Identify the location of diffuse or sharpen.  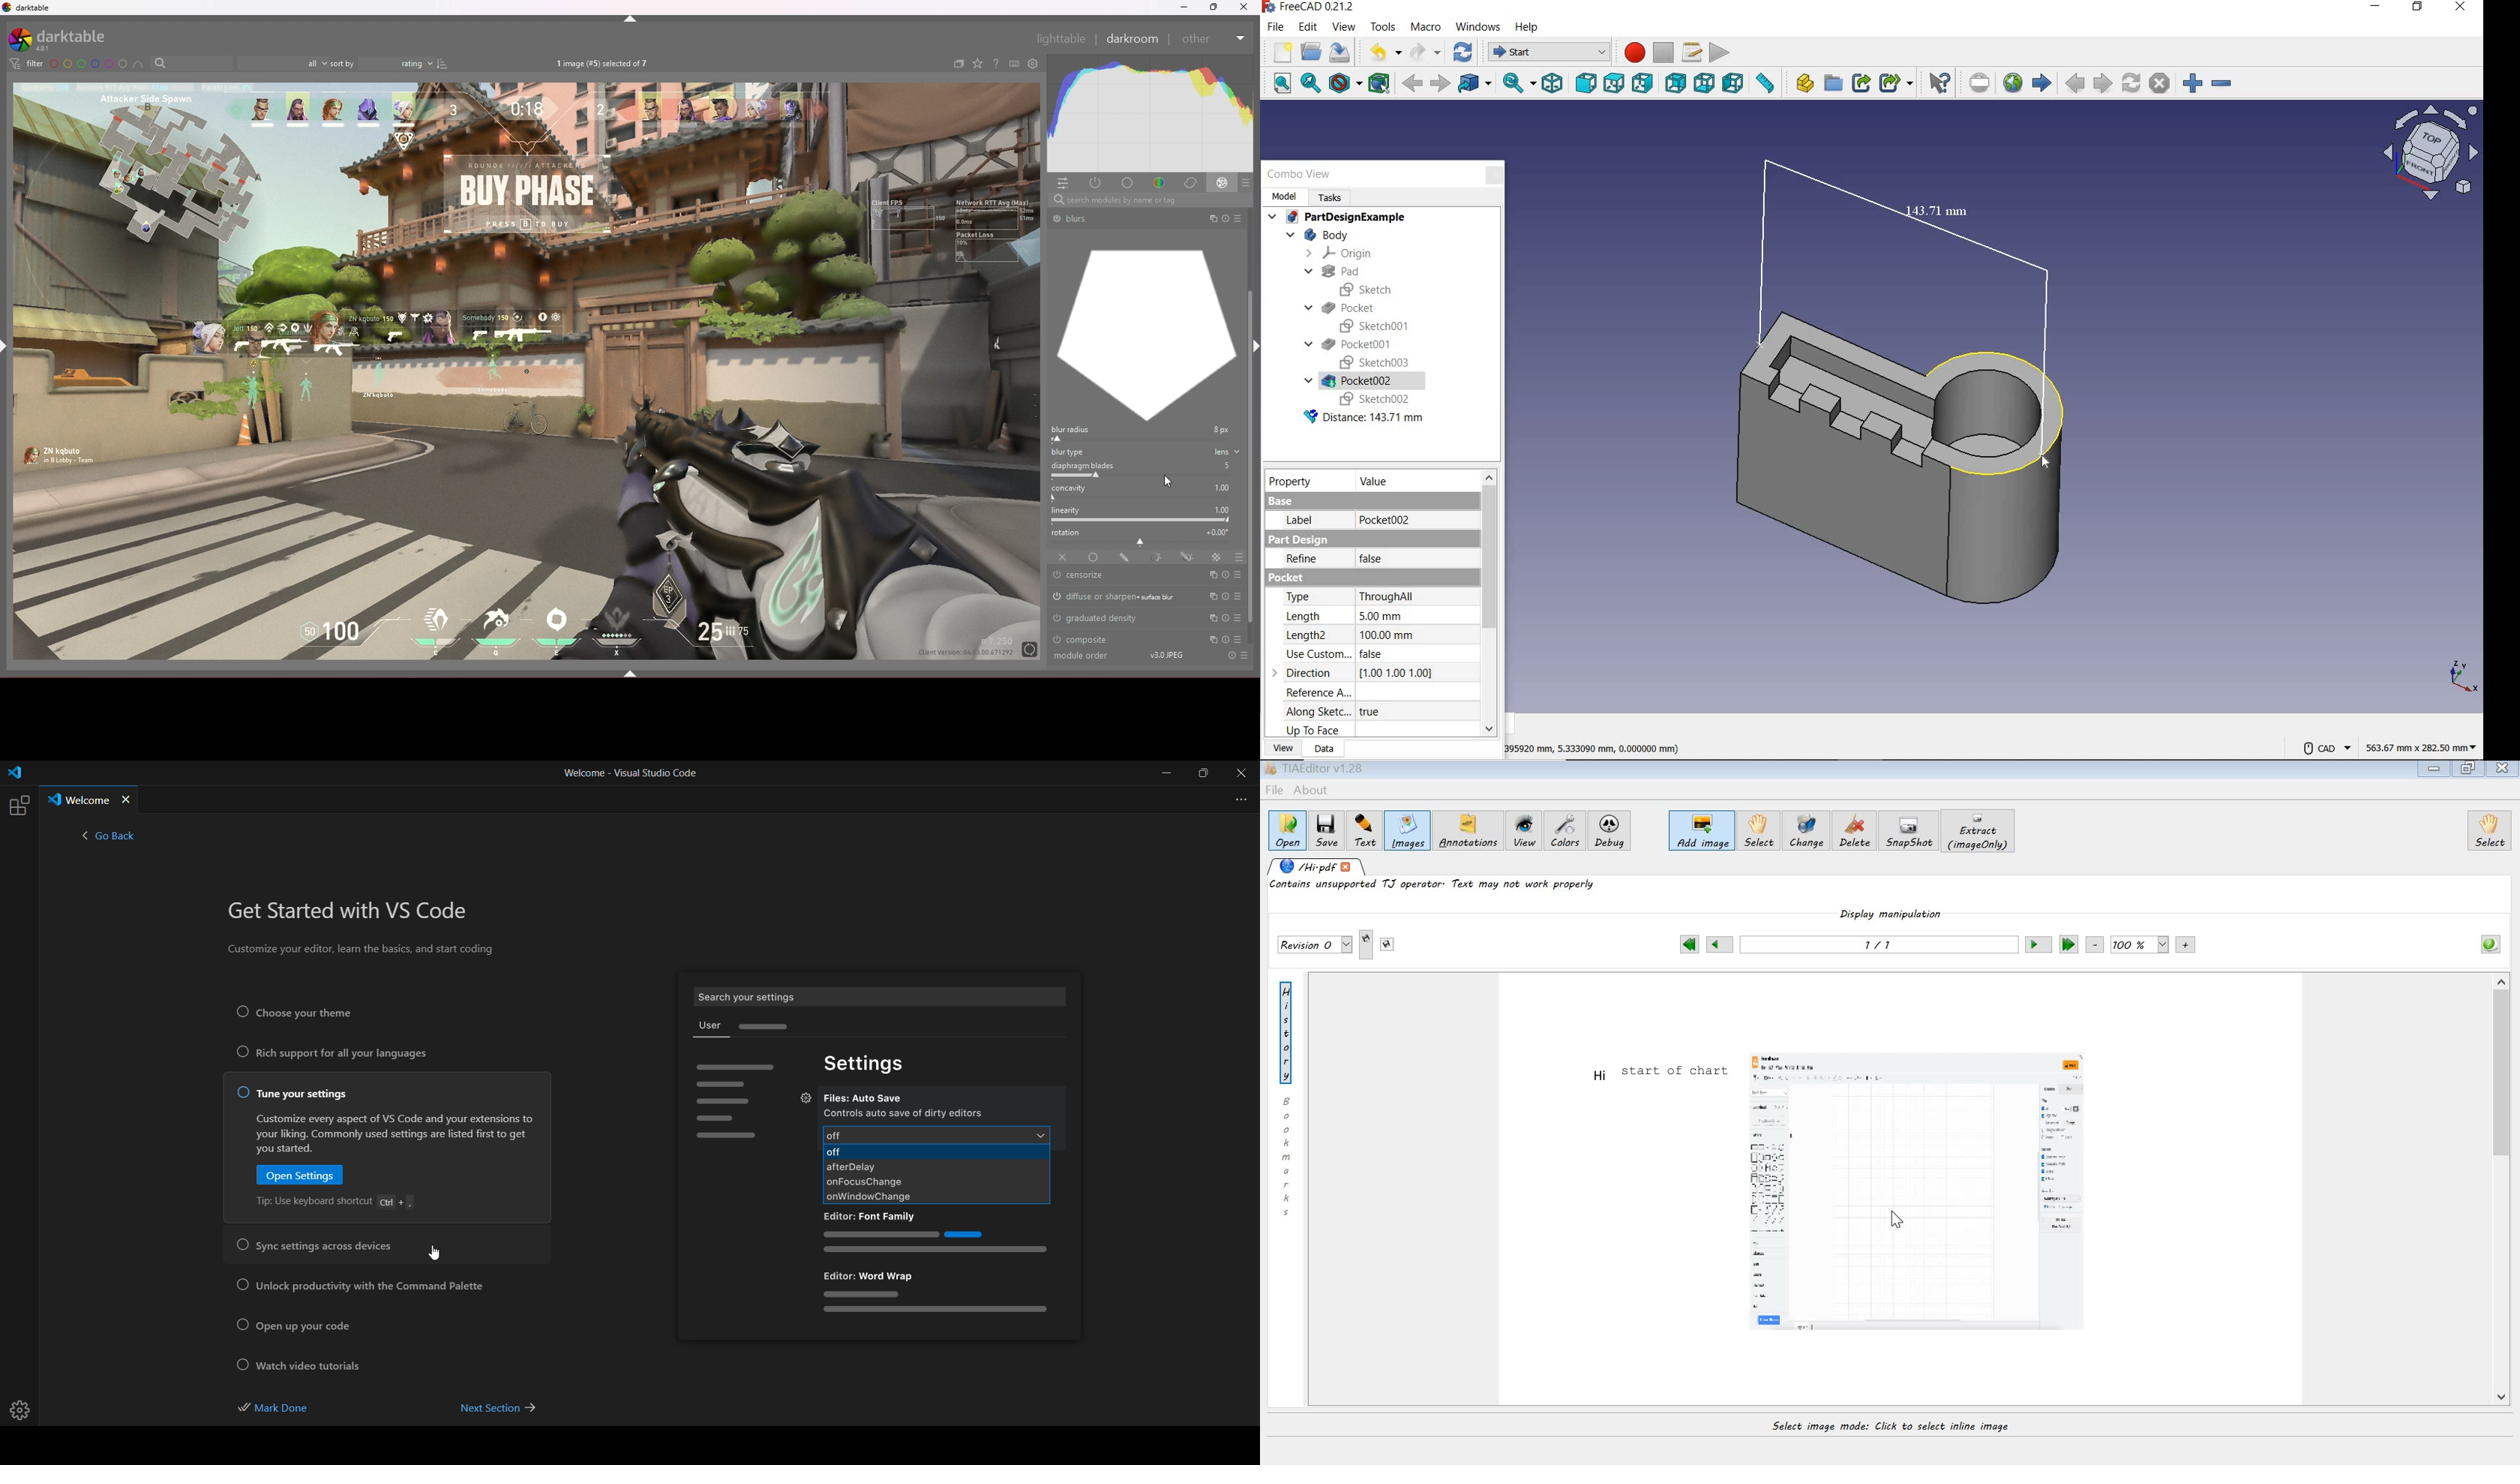
(1118, 598).